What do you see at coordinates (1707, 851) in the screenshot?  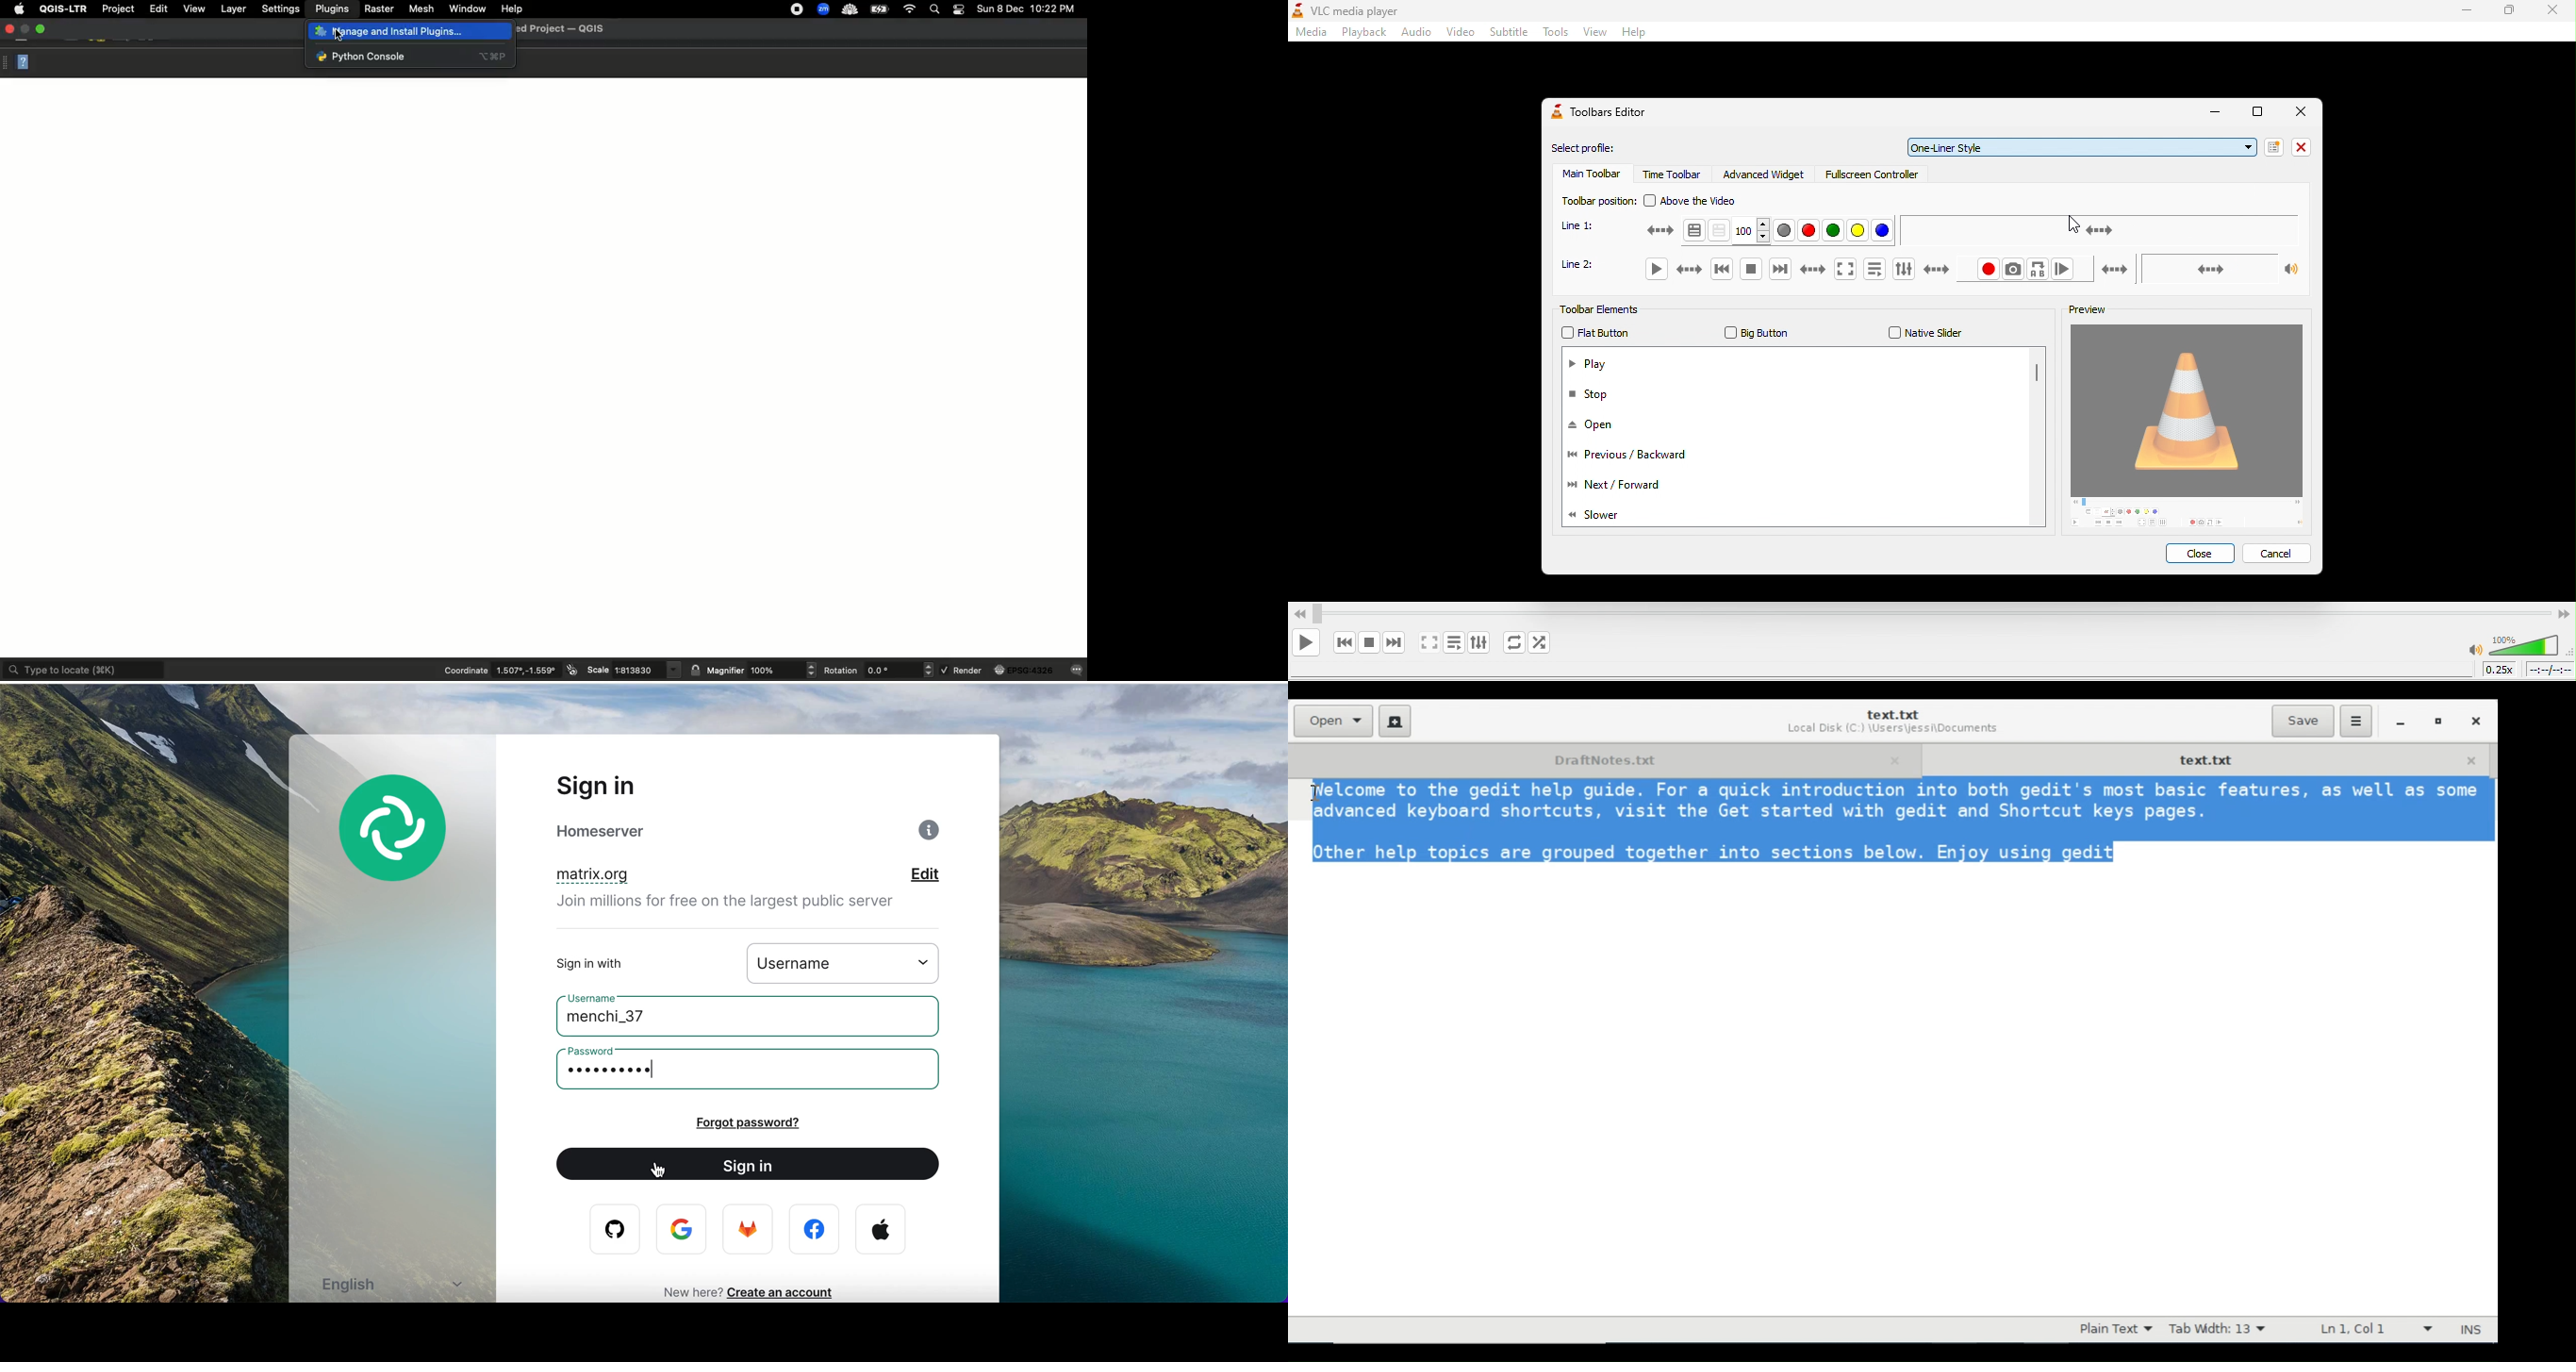 I see `Mother help topics are grouped together into sections below. Enjoy using gedit]` at bounding box center [1707, 851].